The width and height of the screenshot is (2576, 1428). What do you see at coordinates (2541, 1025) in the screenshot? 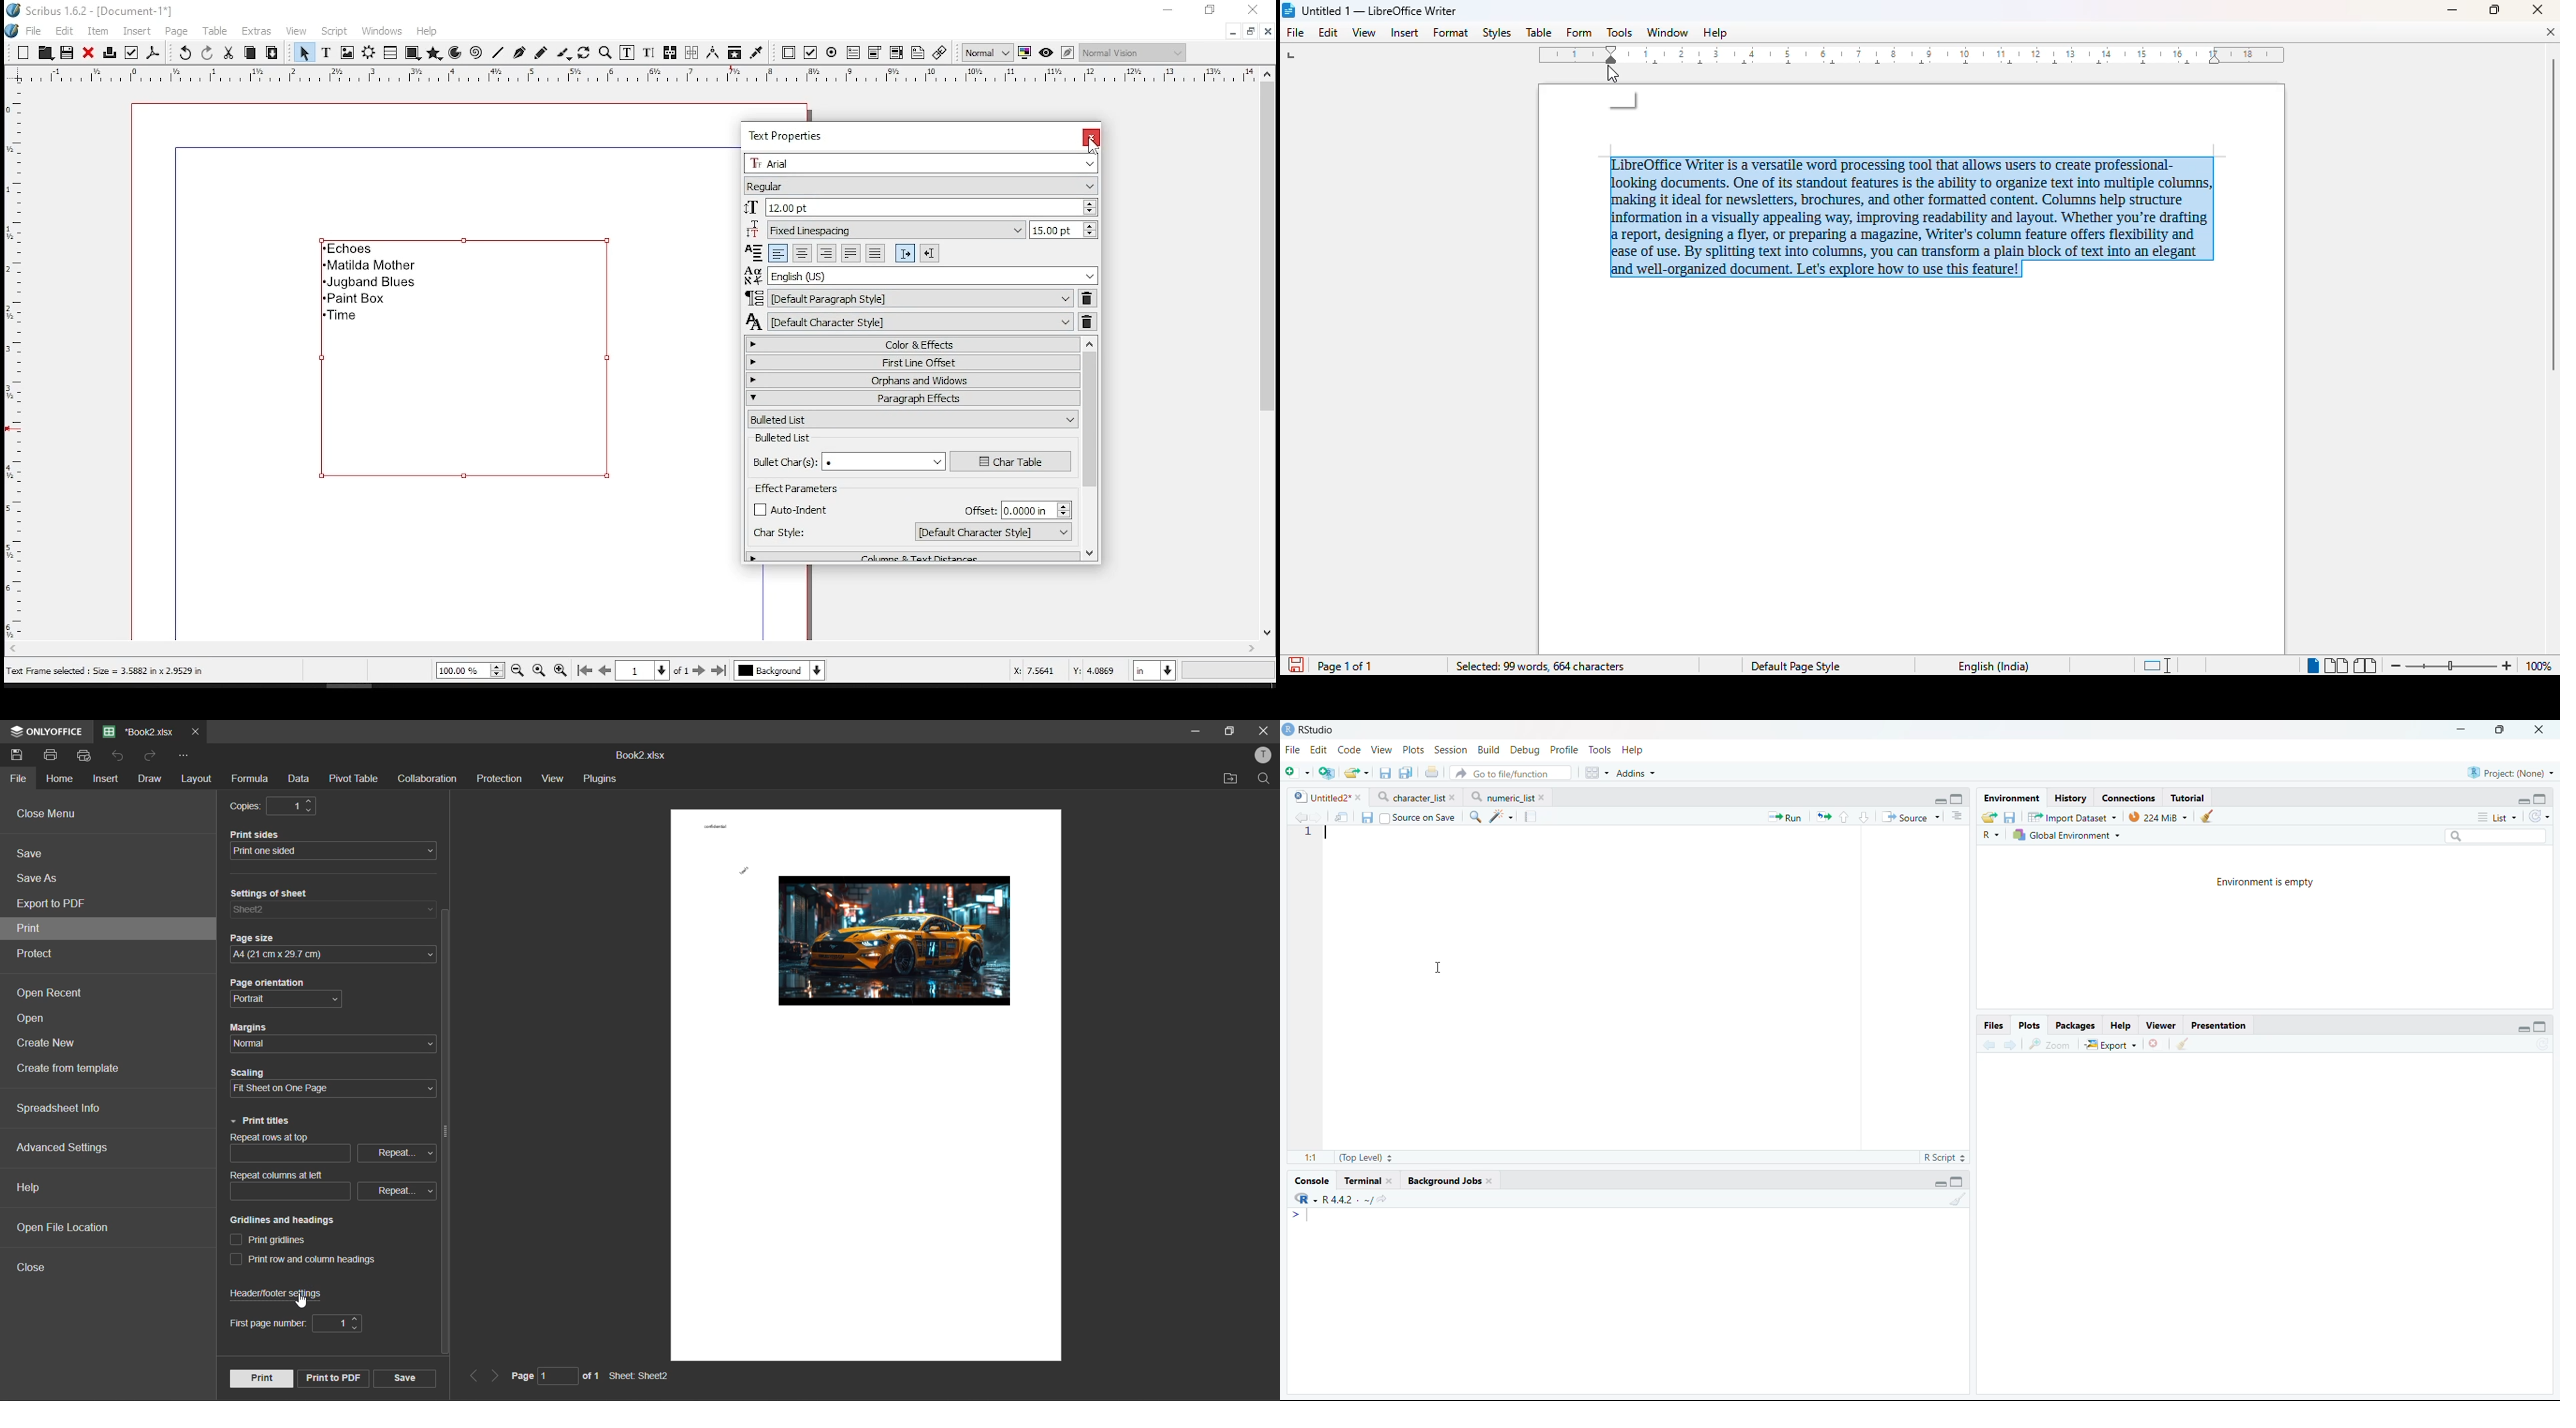
I see `Full Height` at bounding box center [2541, 1025].